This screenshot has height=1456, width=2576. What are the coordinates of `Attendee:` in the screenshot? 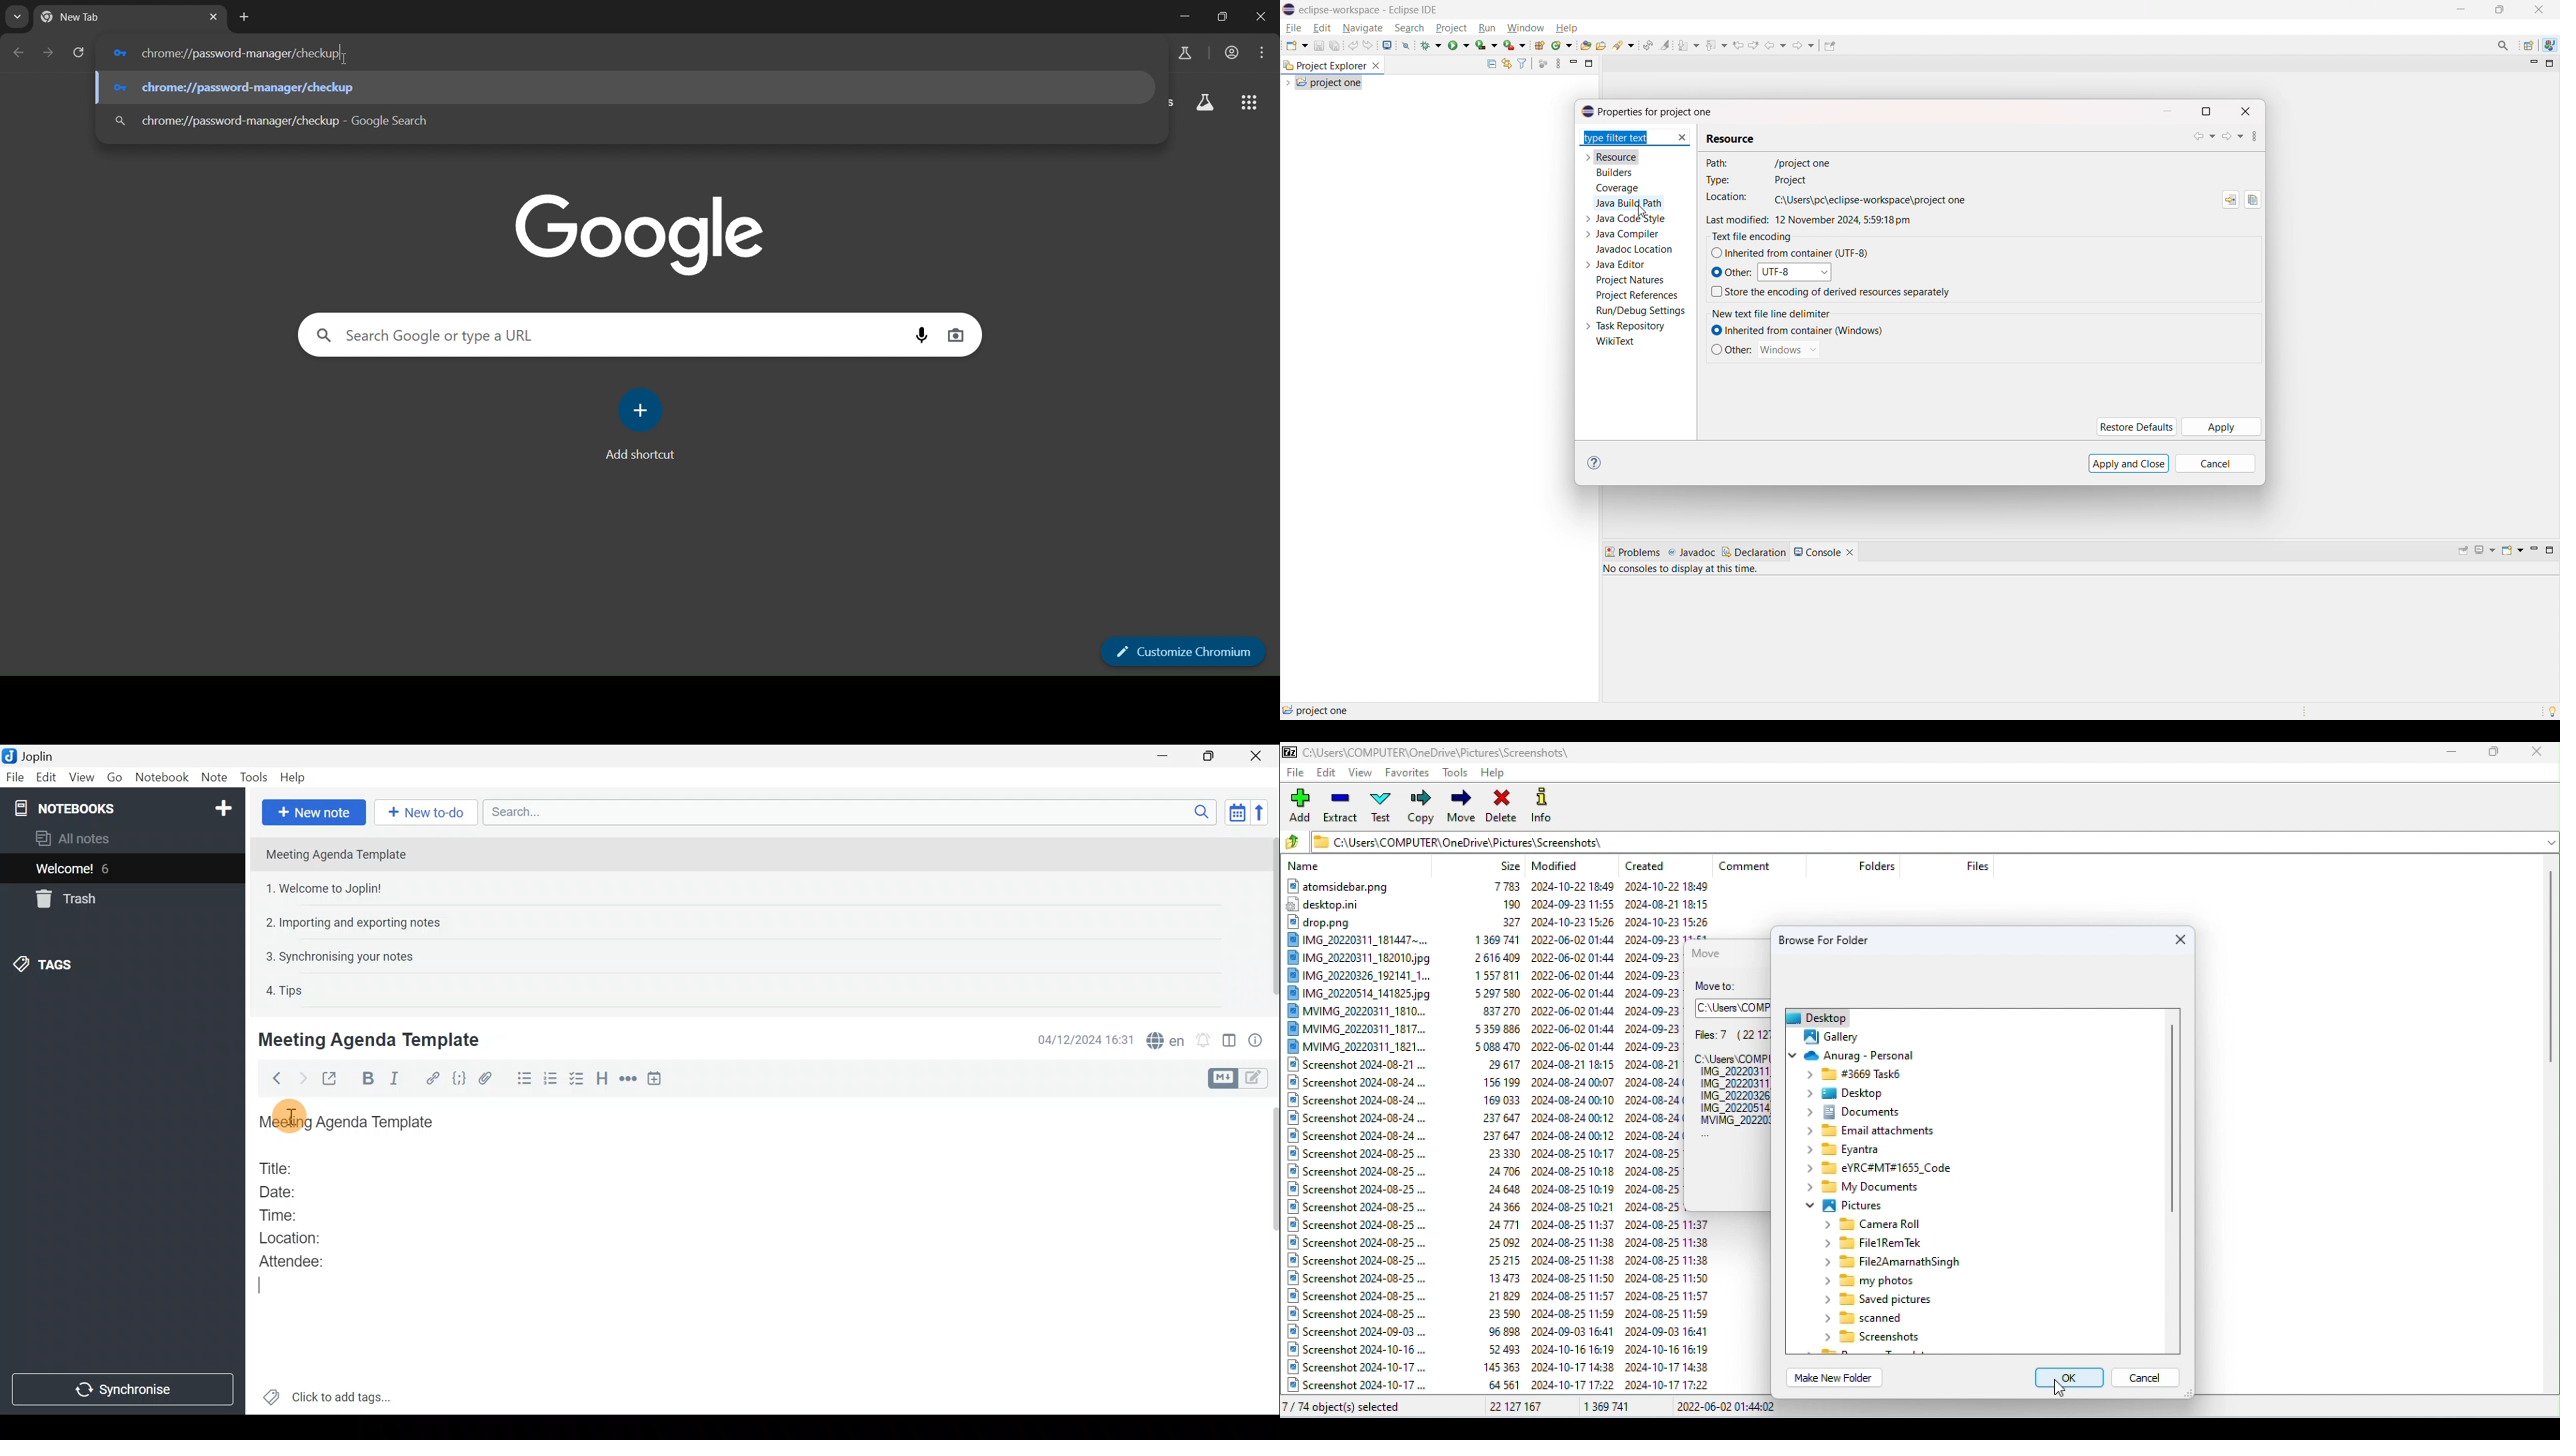 It's located at (301, 1261).